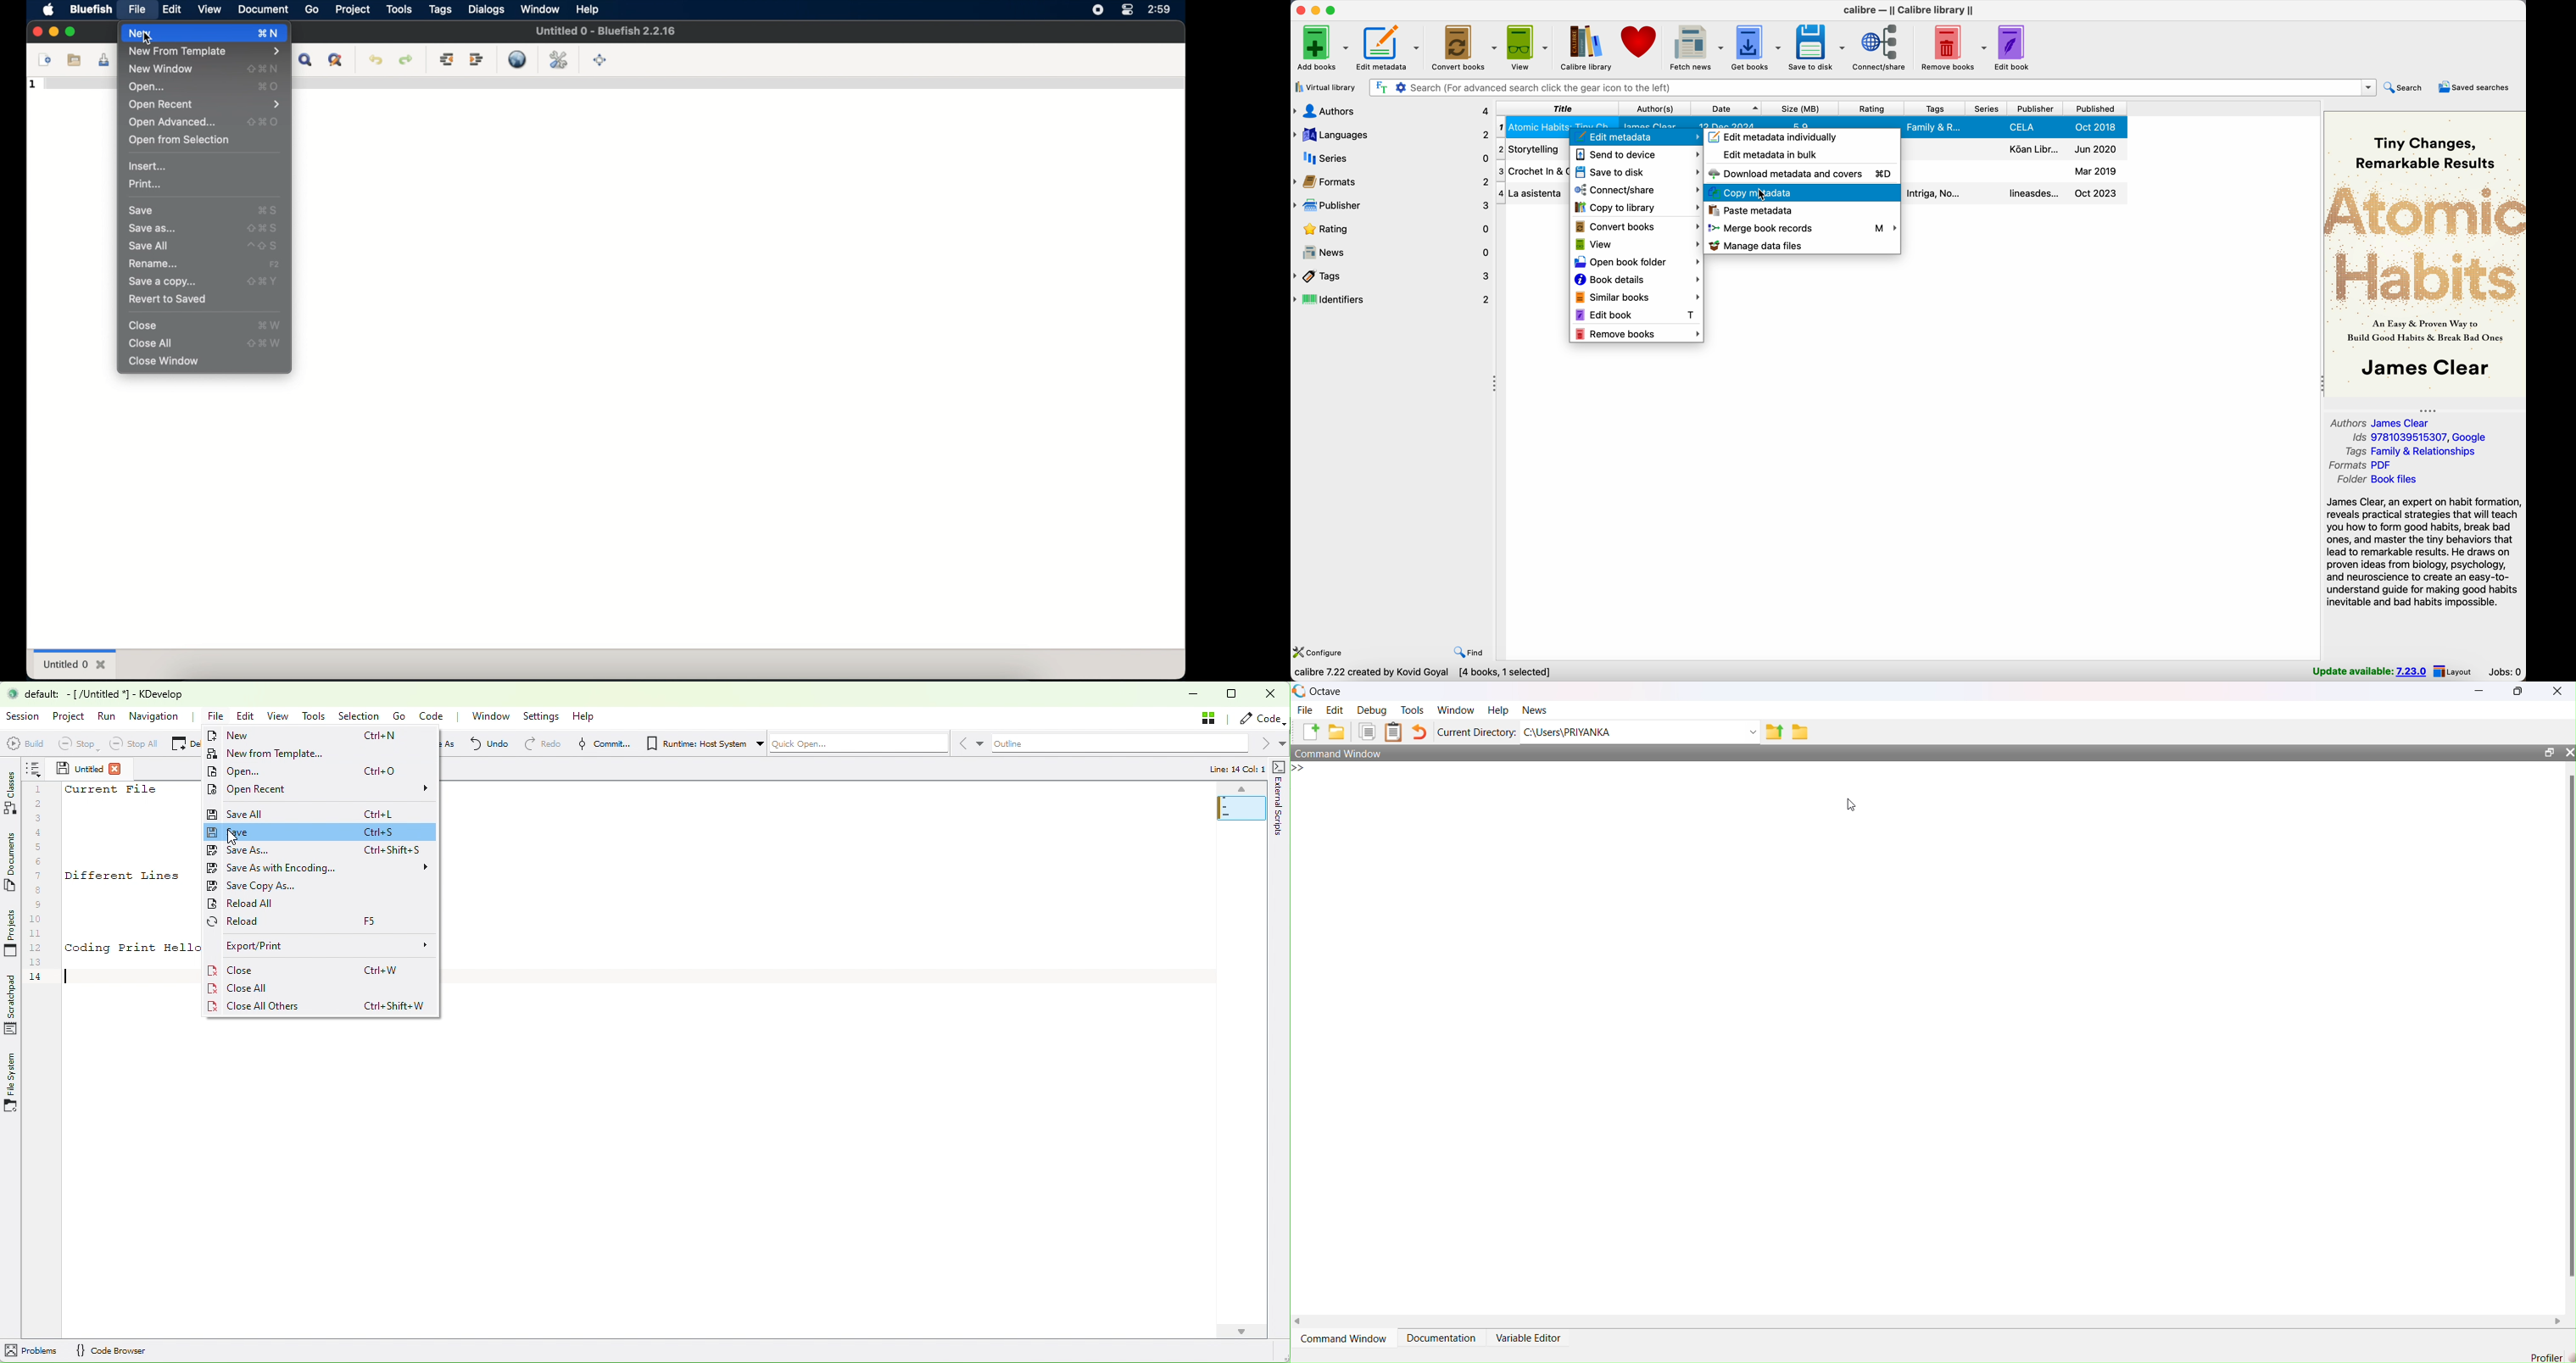 The width and height of the screenshot is (2576, 1372). Describe the element at coordinates (263, 69) in the screenshot. I see `new window shortcut` at that location.